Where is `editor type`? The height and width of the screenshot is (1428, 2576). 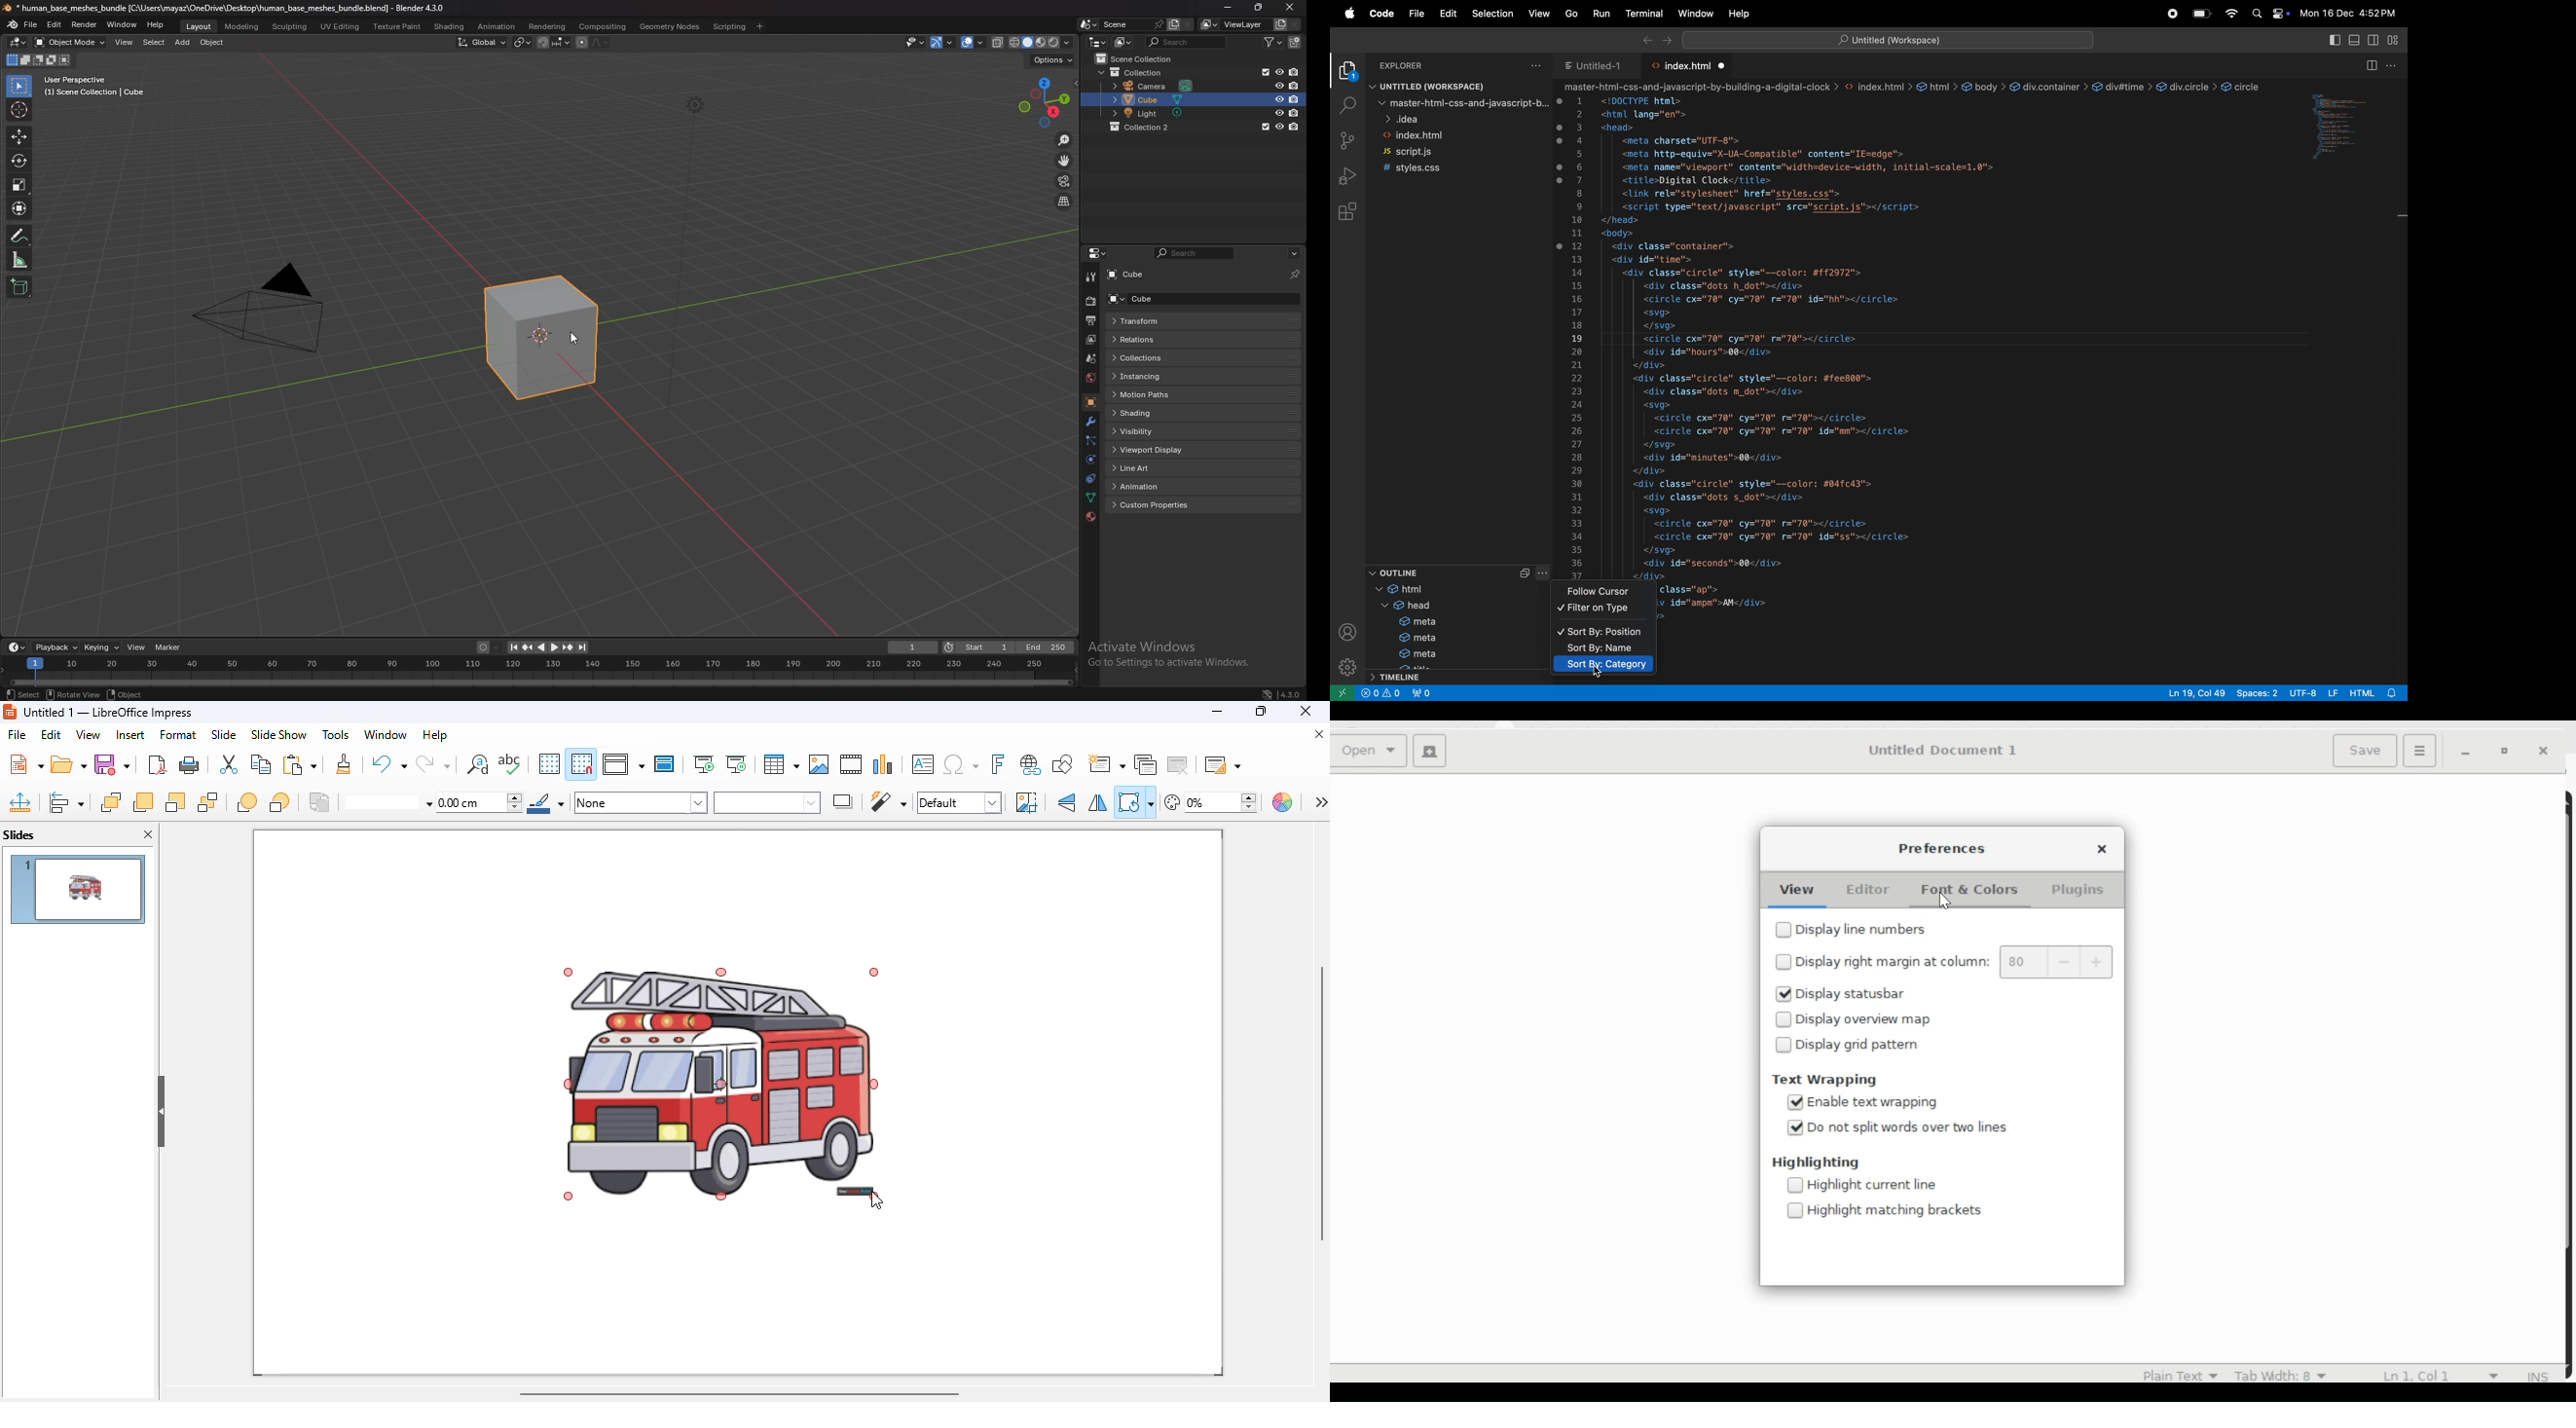
editor type is located at coordinates (1099, 253).